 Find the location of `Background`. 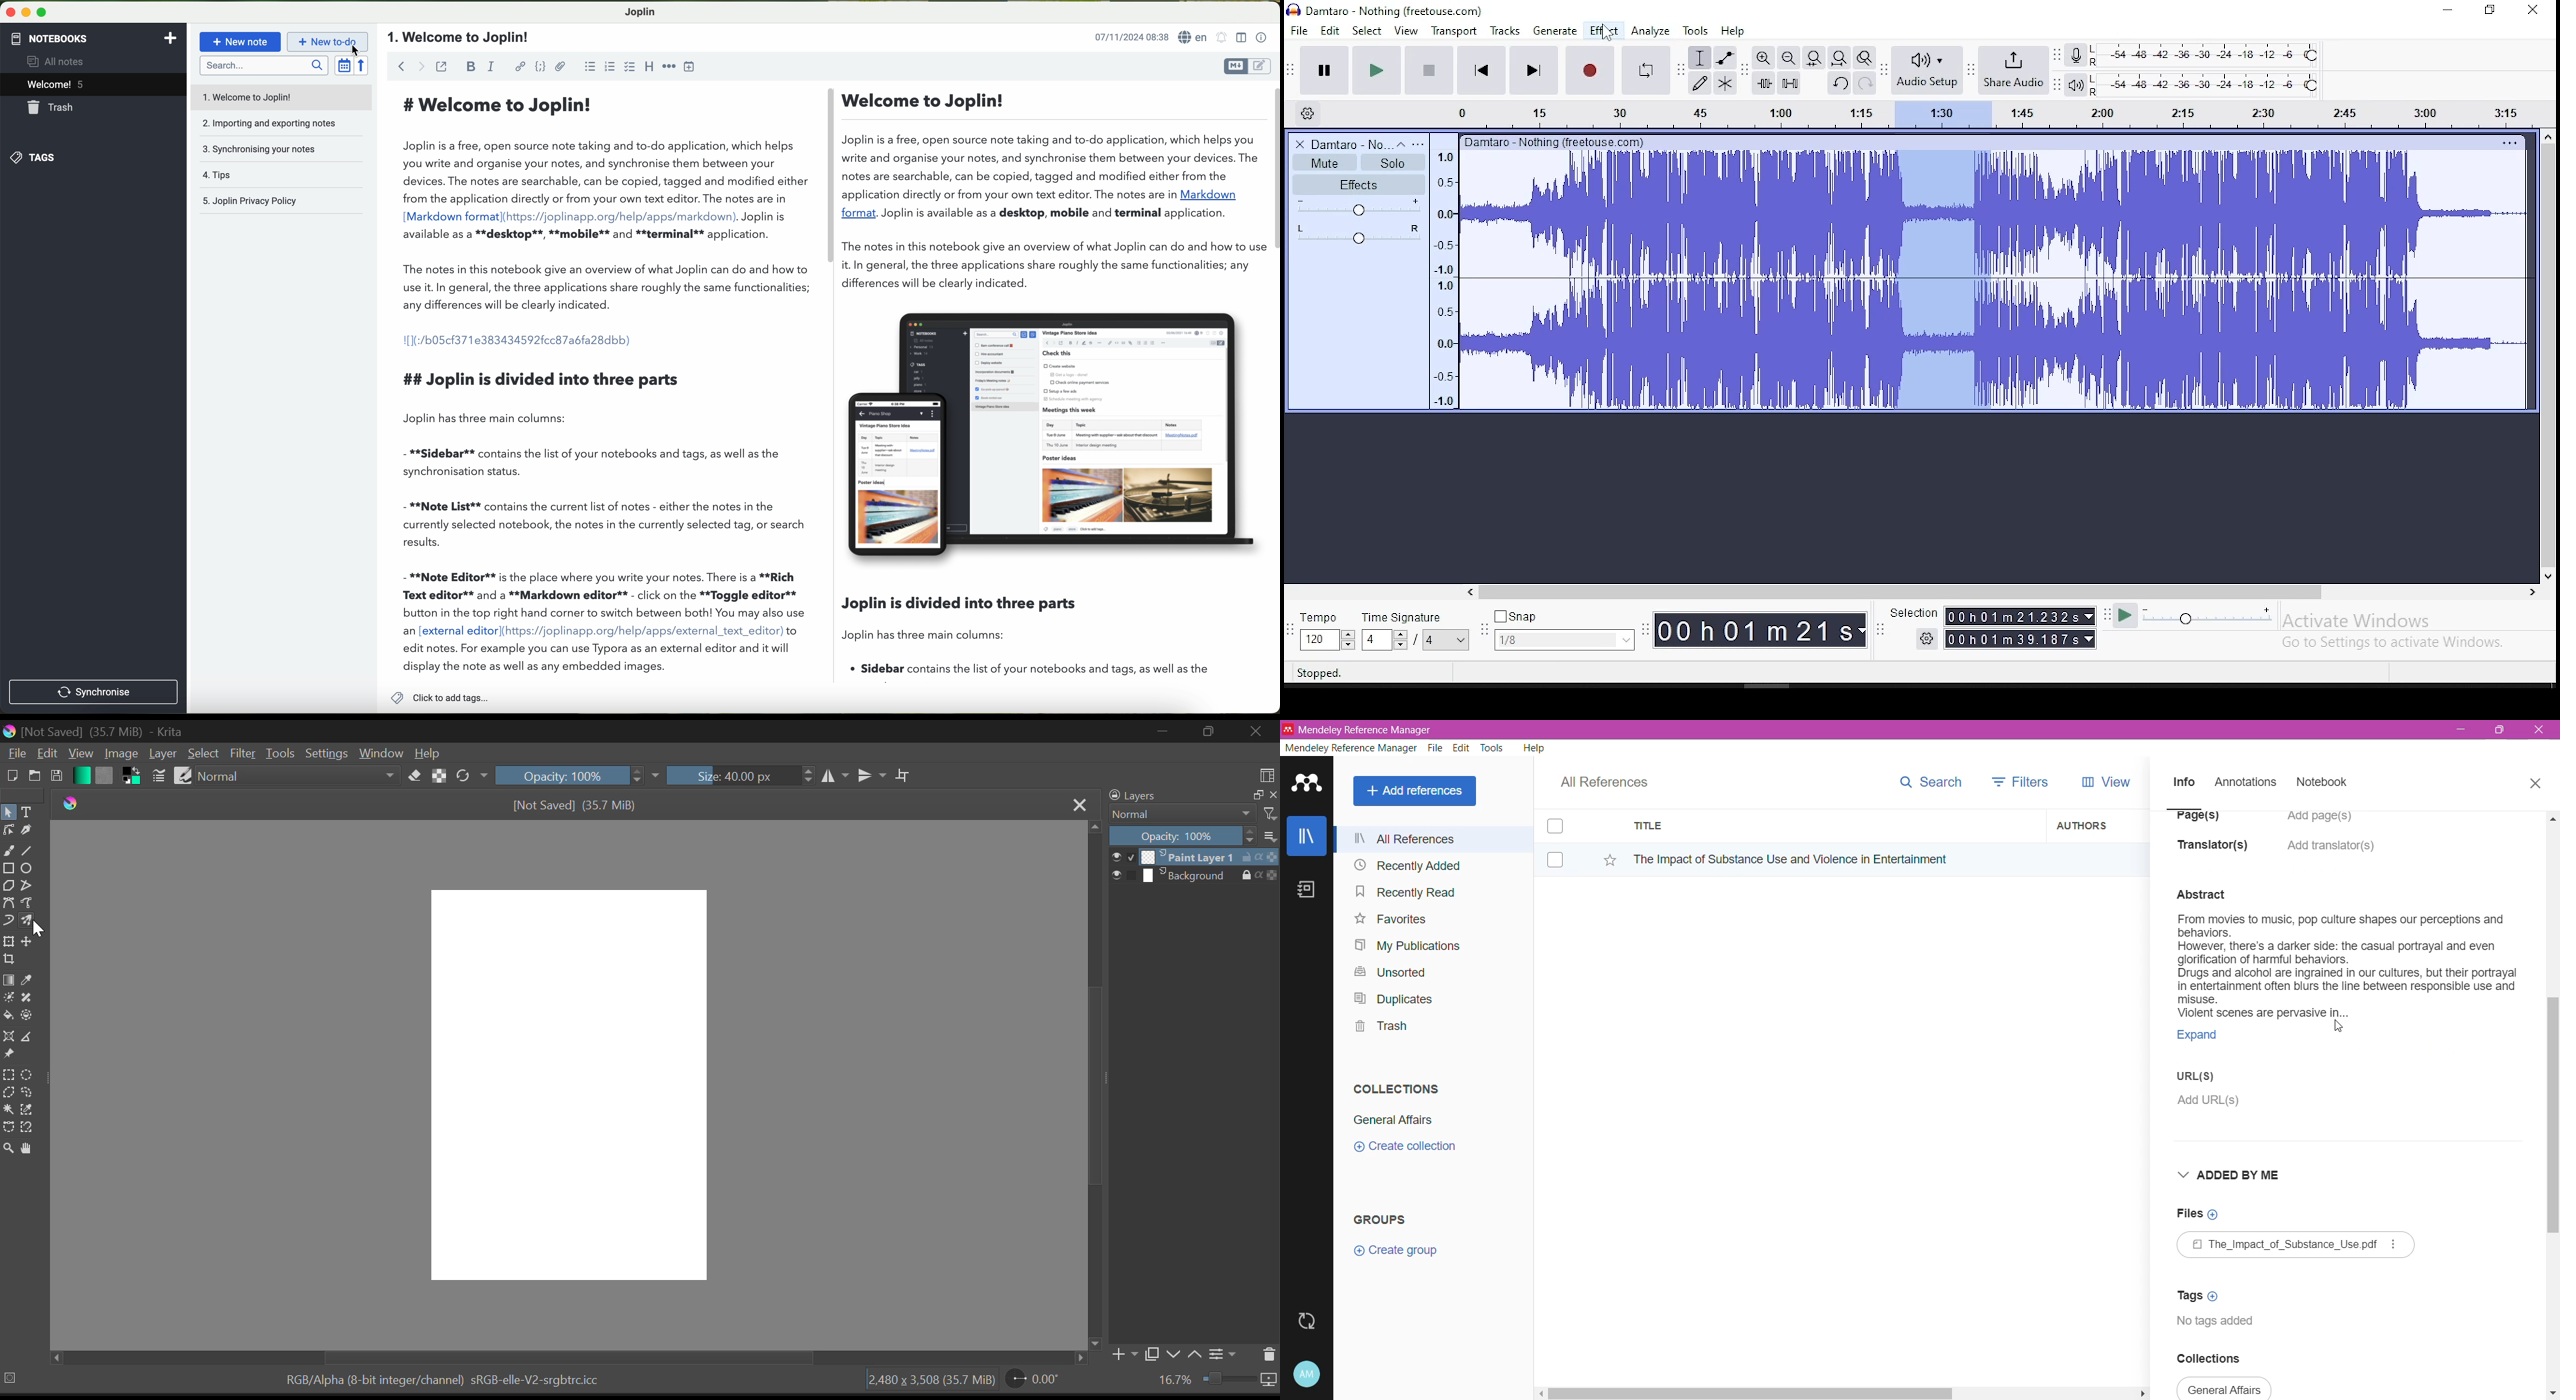

Background is located at coordinates (1193, 877).